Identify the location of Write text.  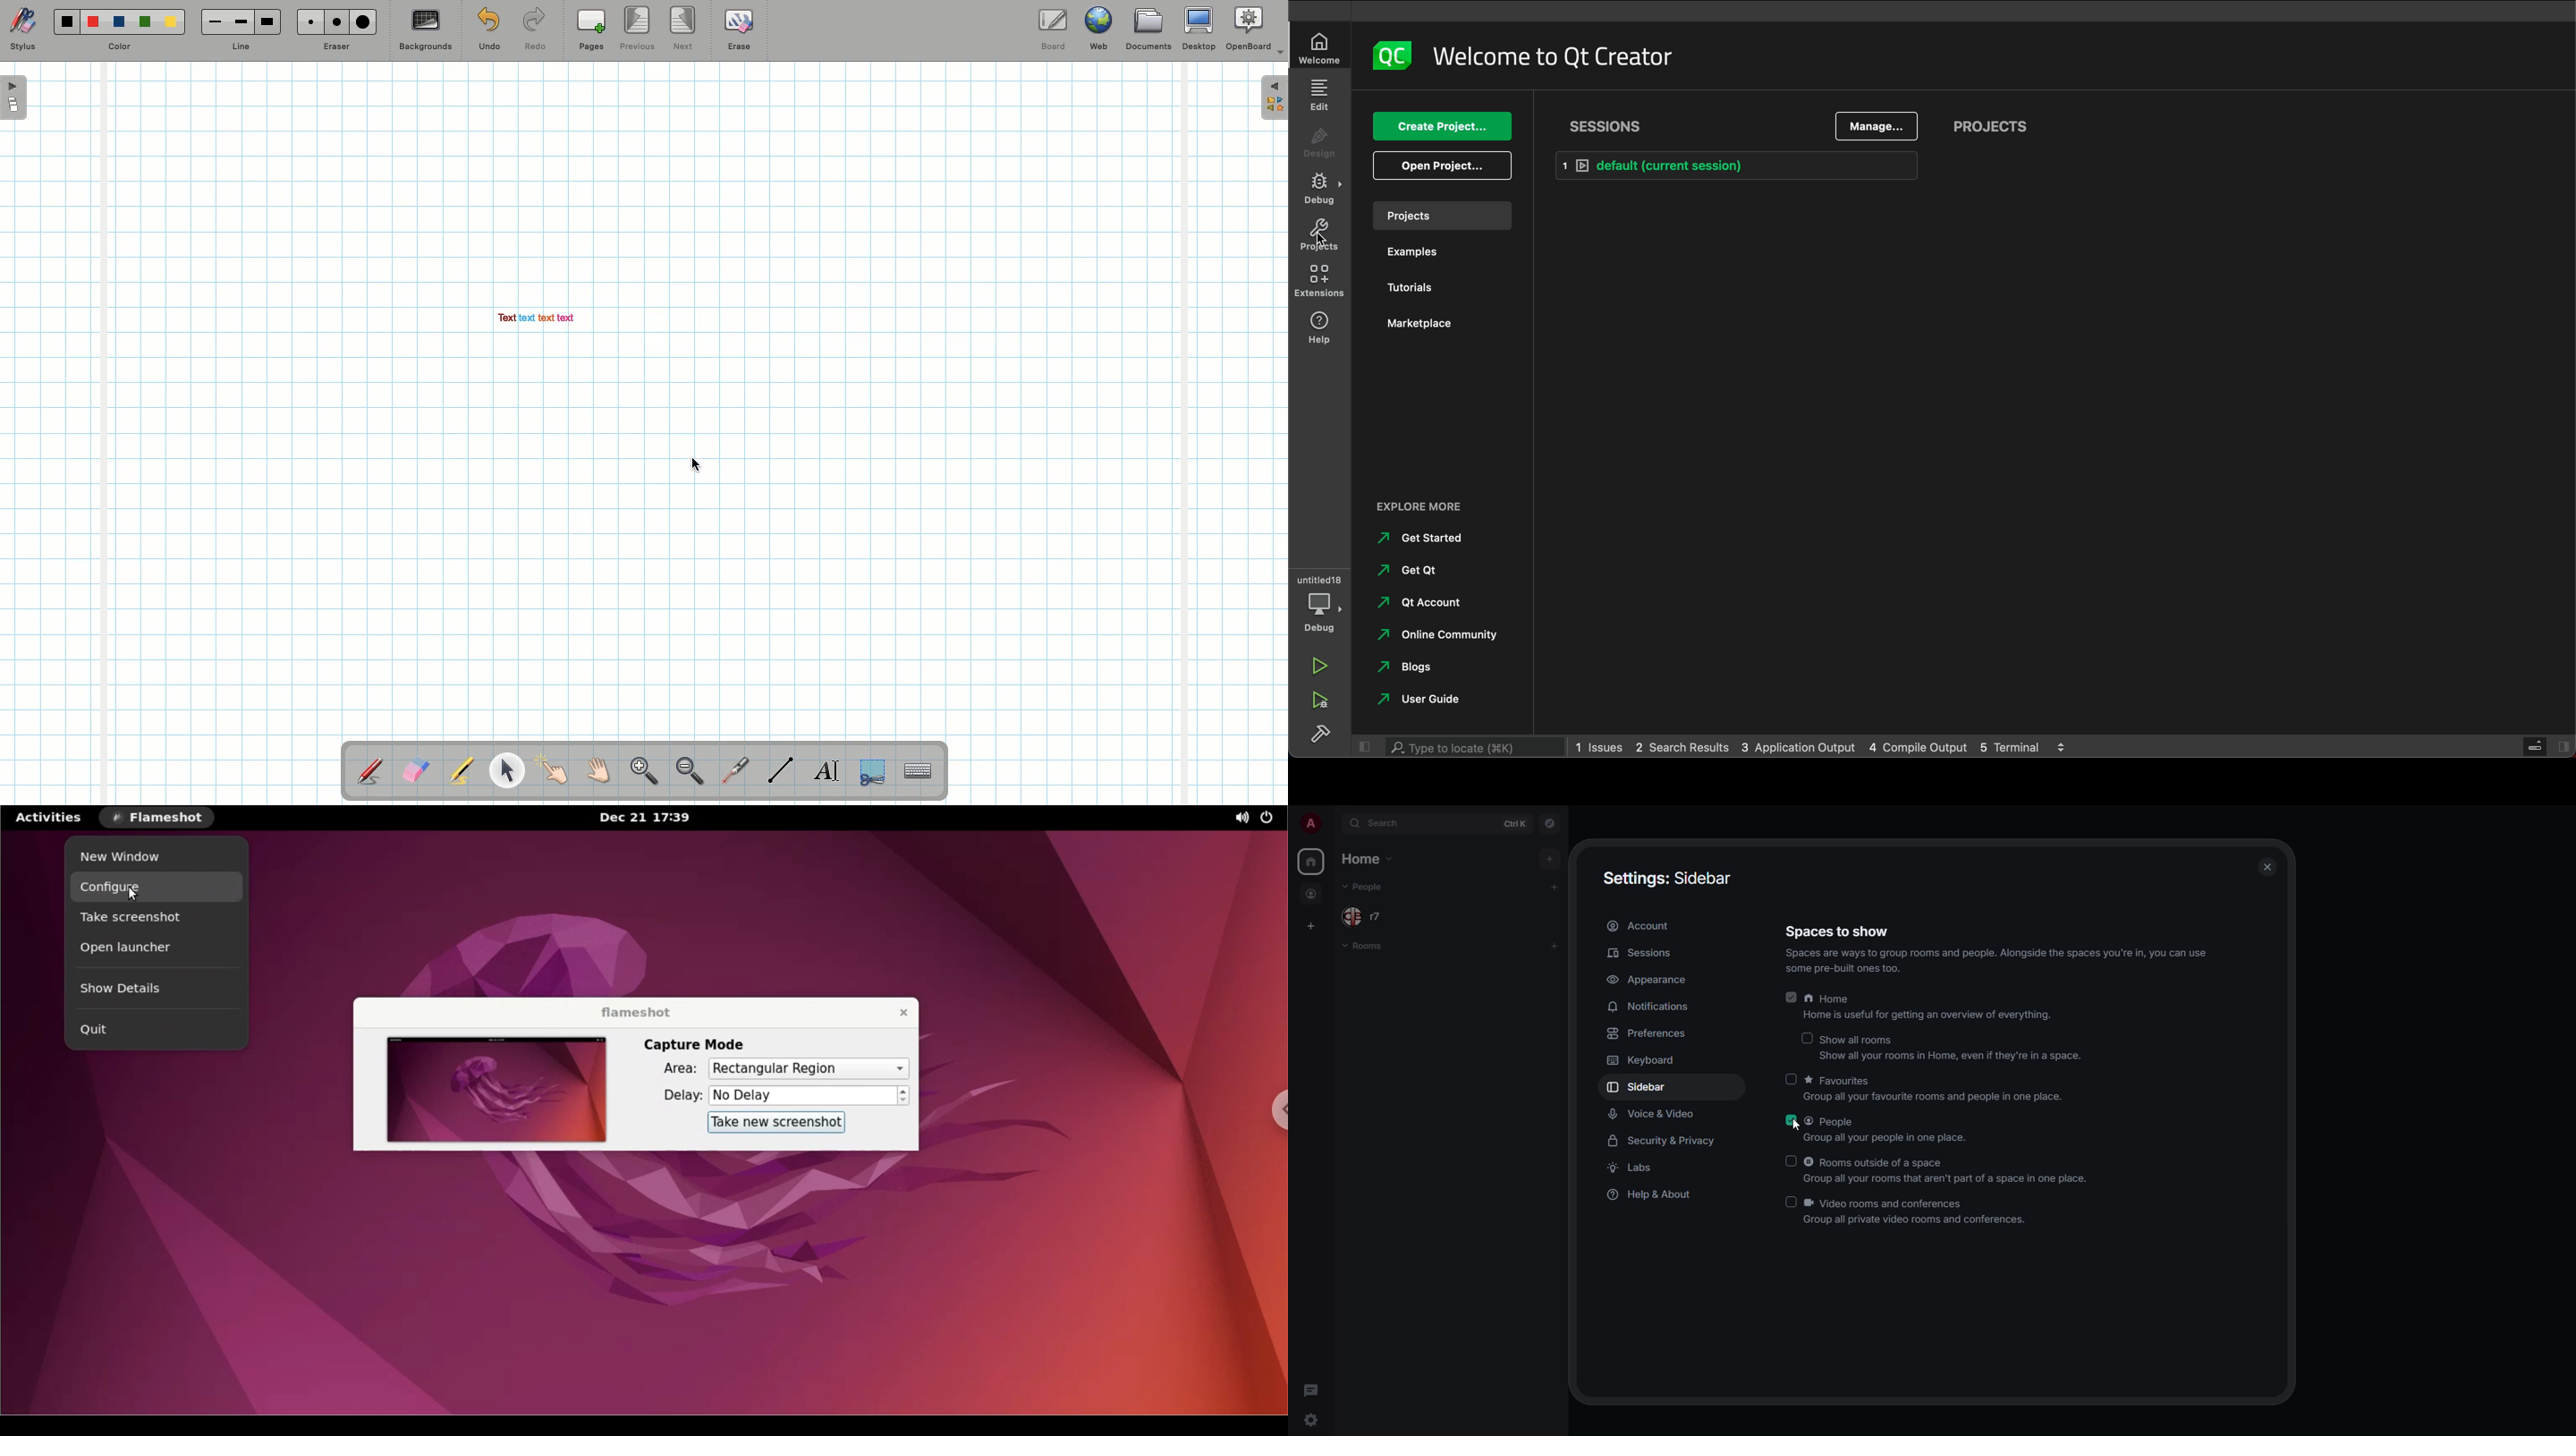
(828, 768).